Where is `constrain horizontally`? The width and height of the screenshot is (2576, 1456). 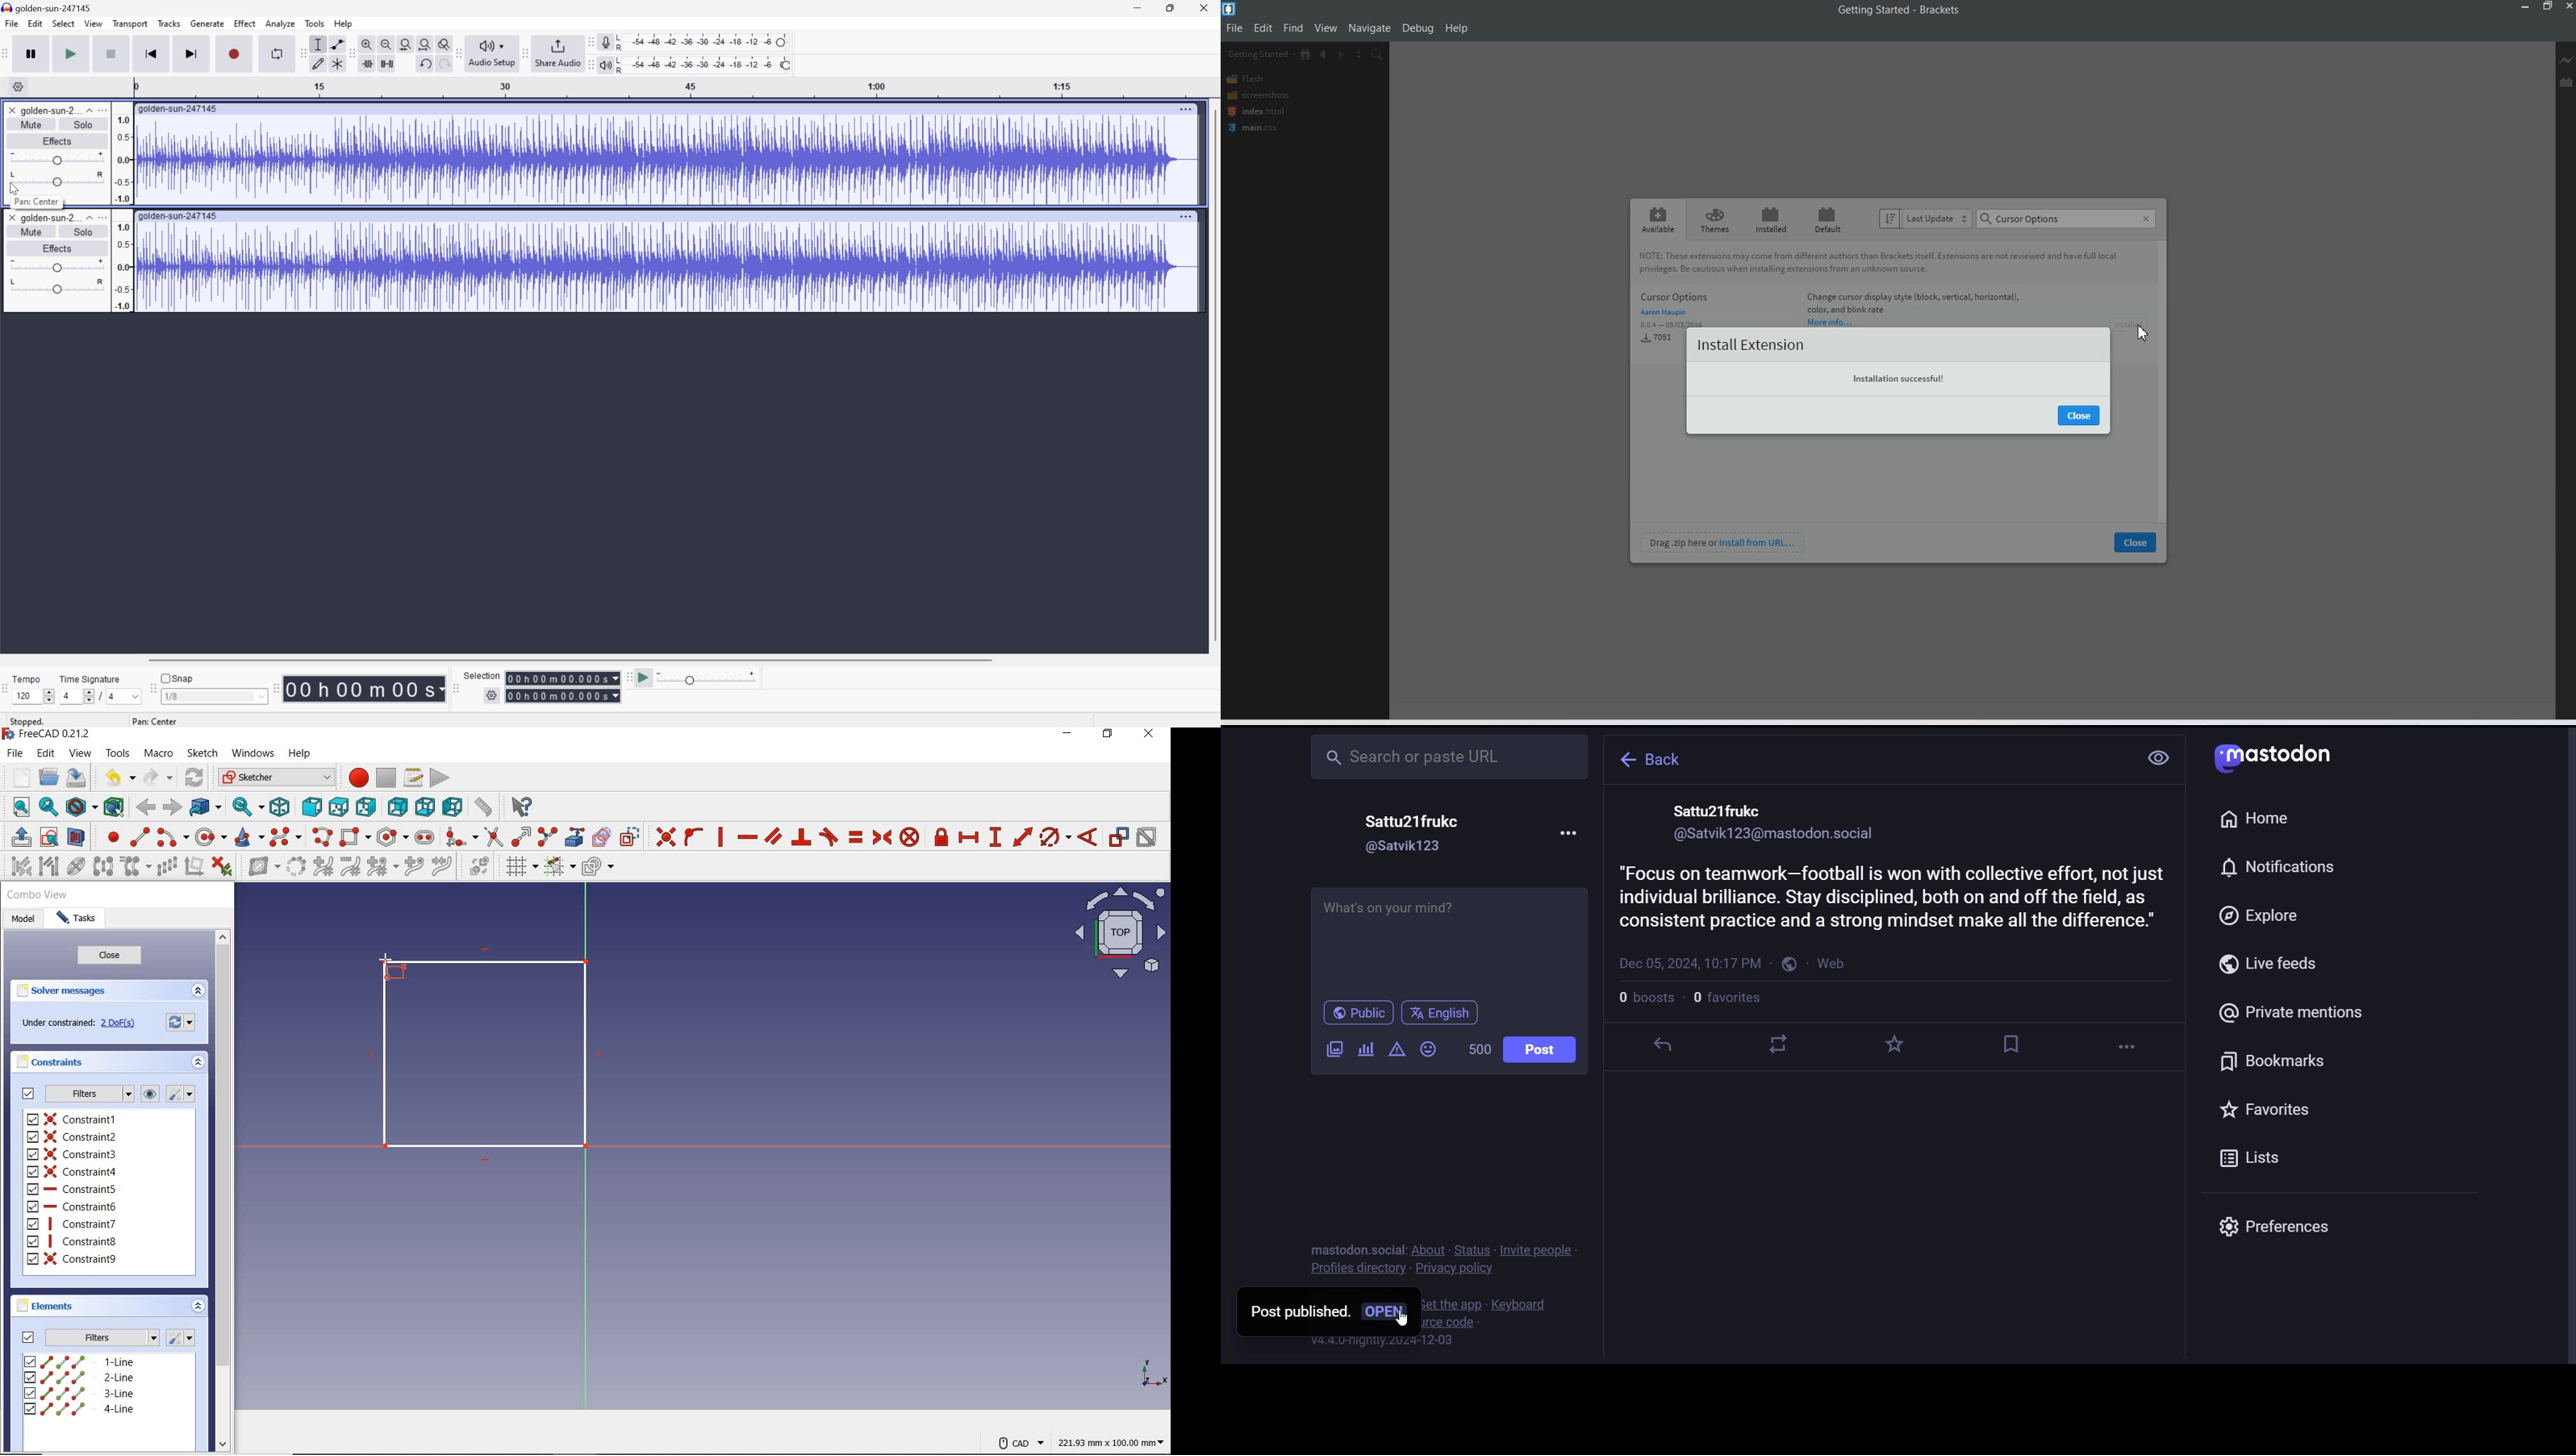
constrain horizontally is located at coordinates (747, 837).